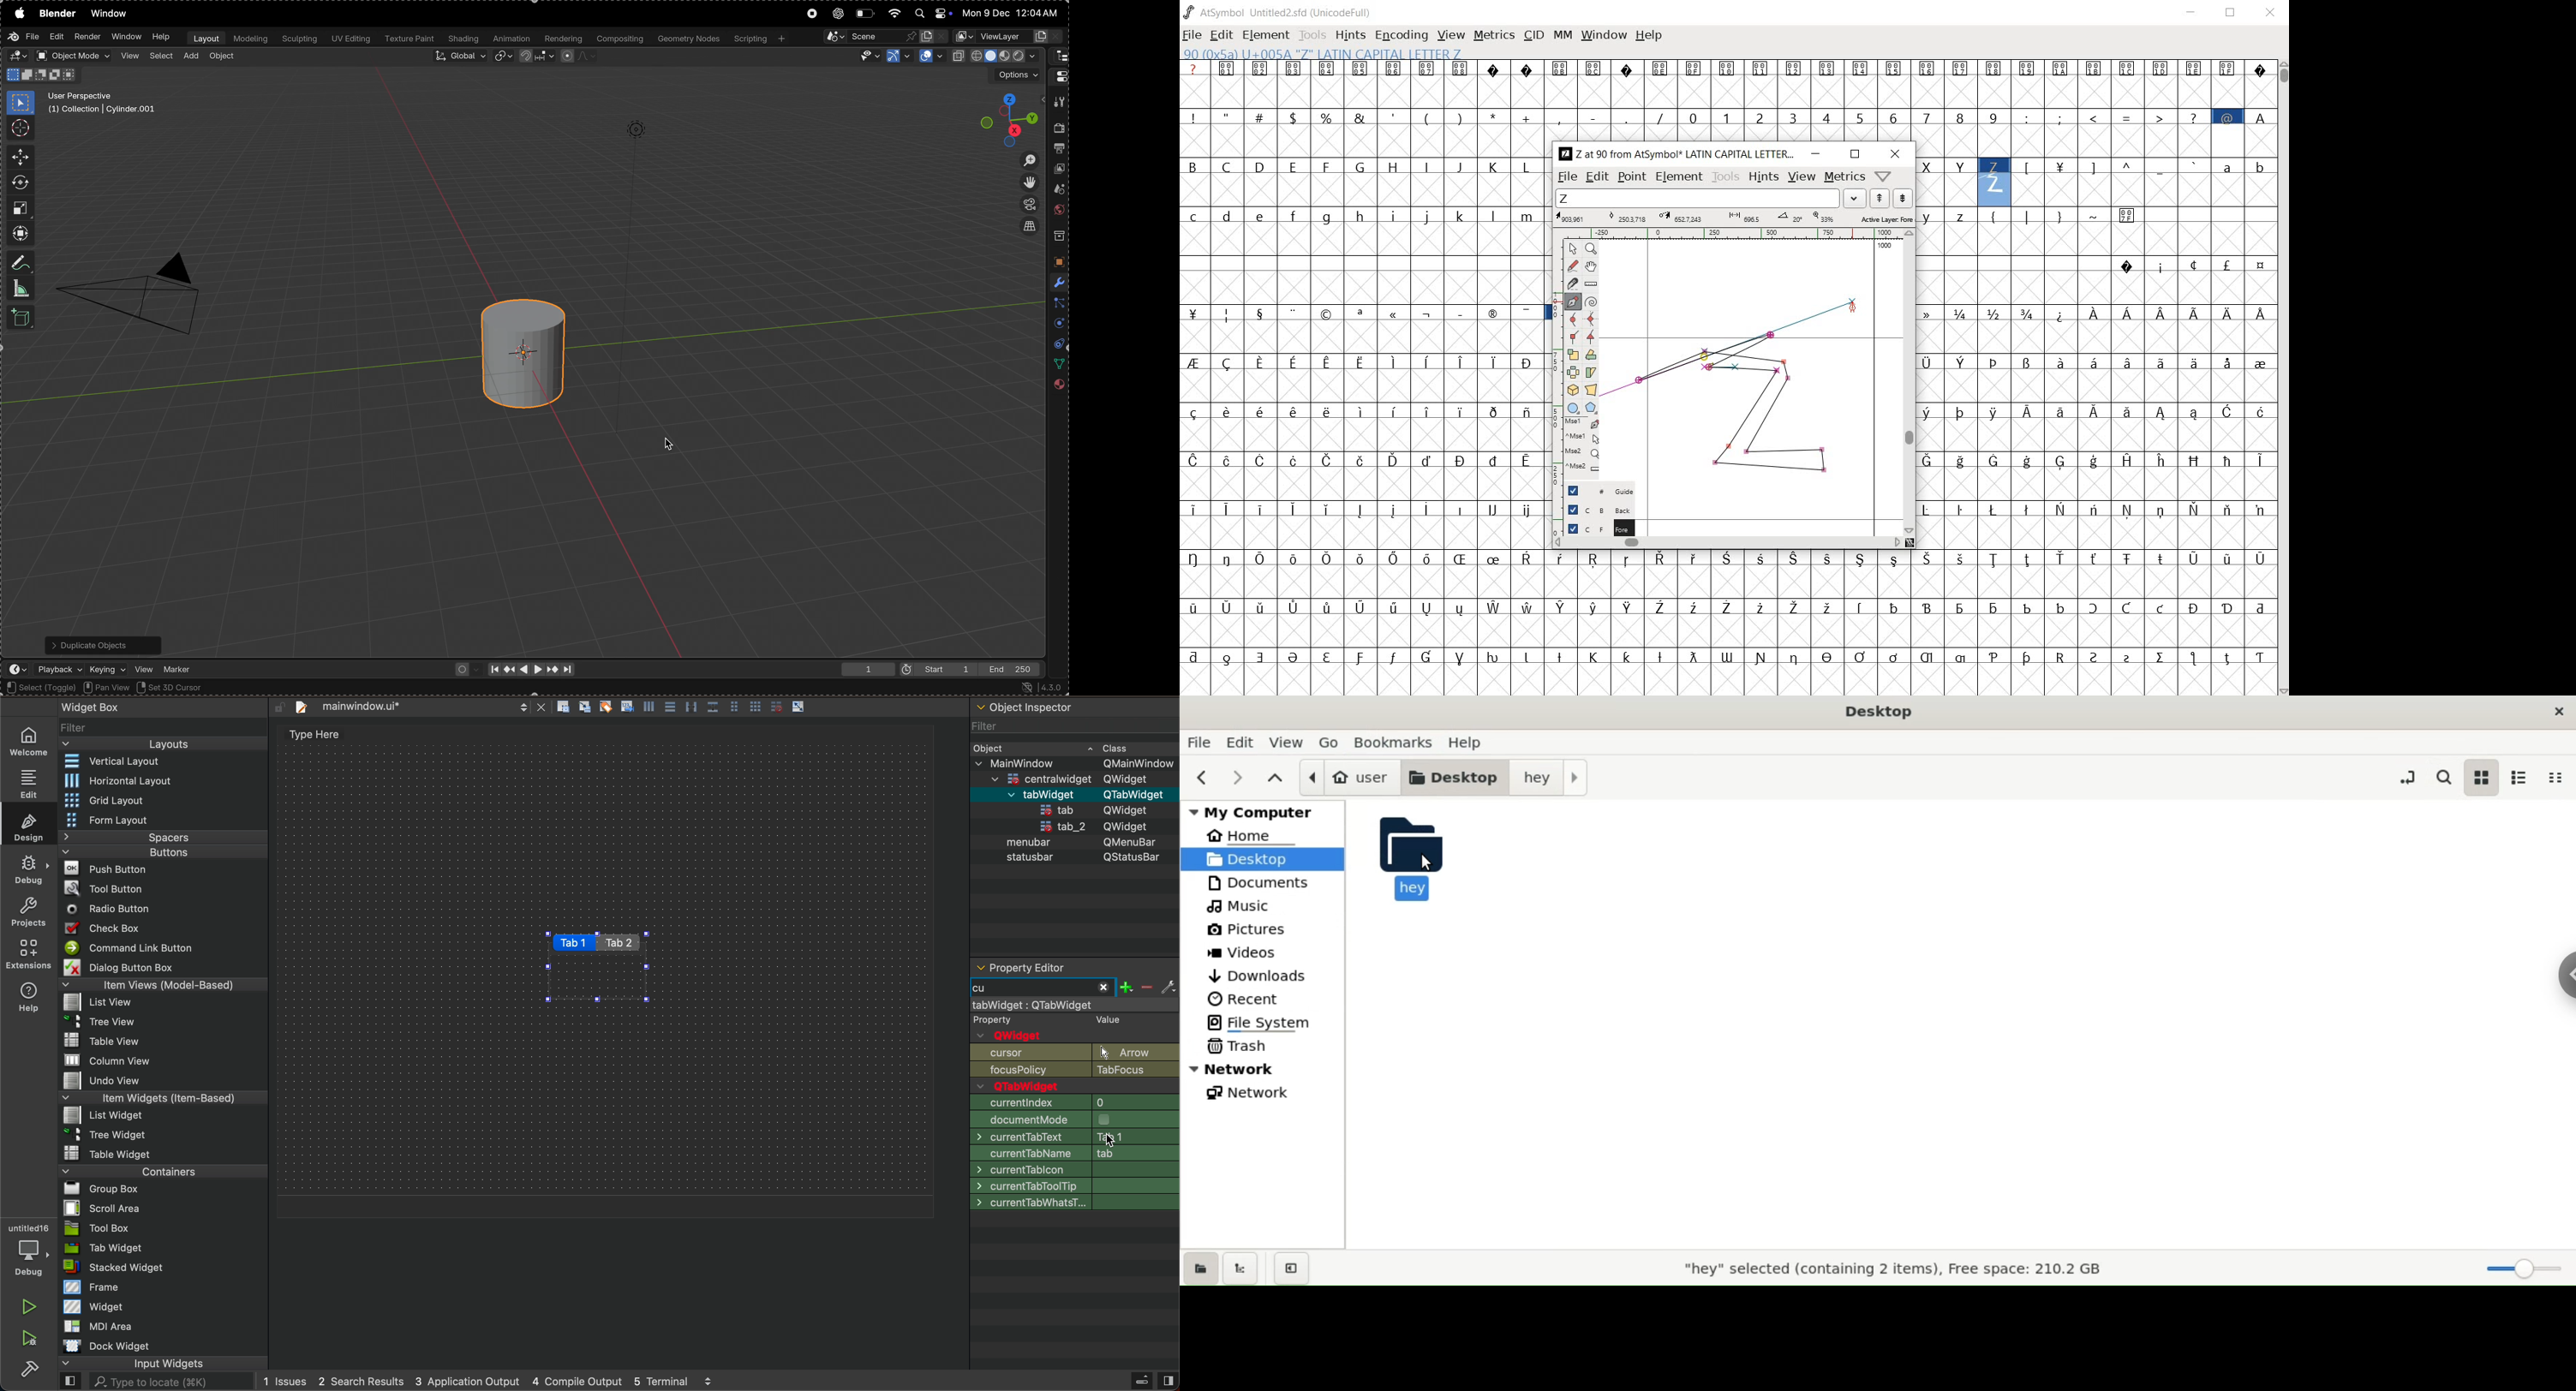  Describe the element at coordinates (1075, 1200) in the screenshot. I see `palette` at that location.